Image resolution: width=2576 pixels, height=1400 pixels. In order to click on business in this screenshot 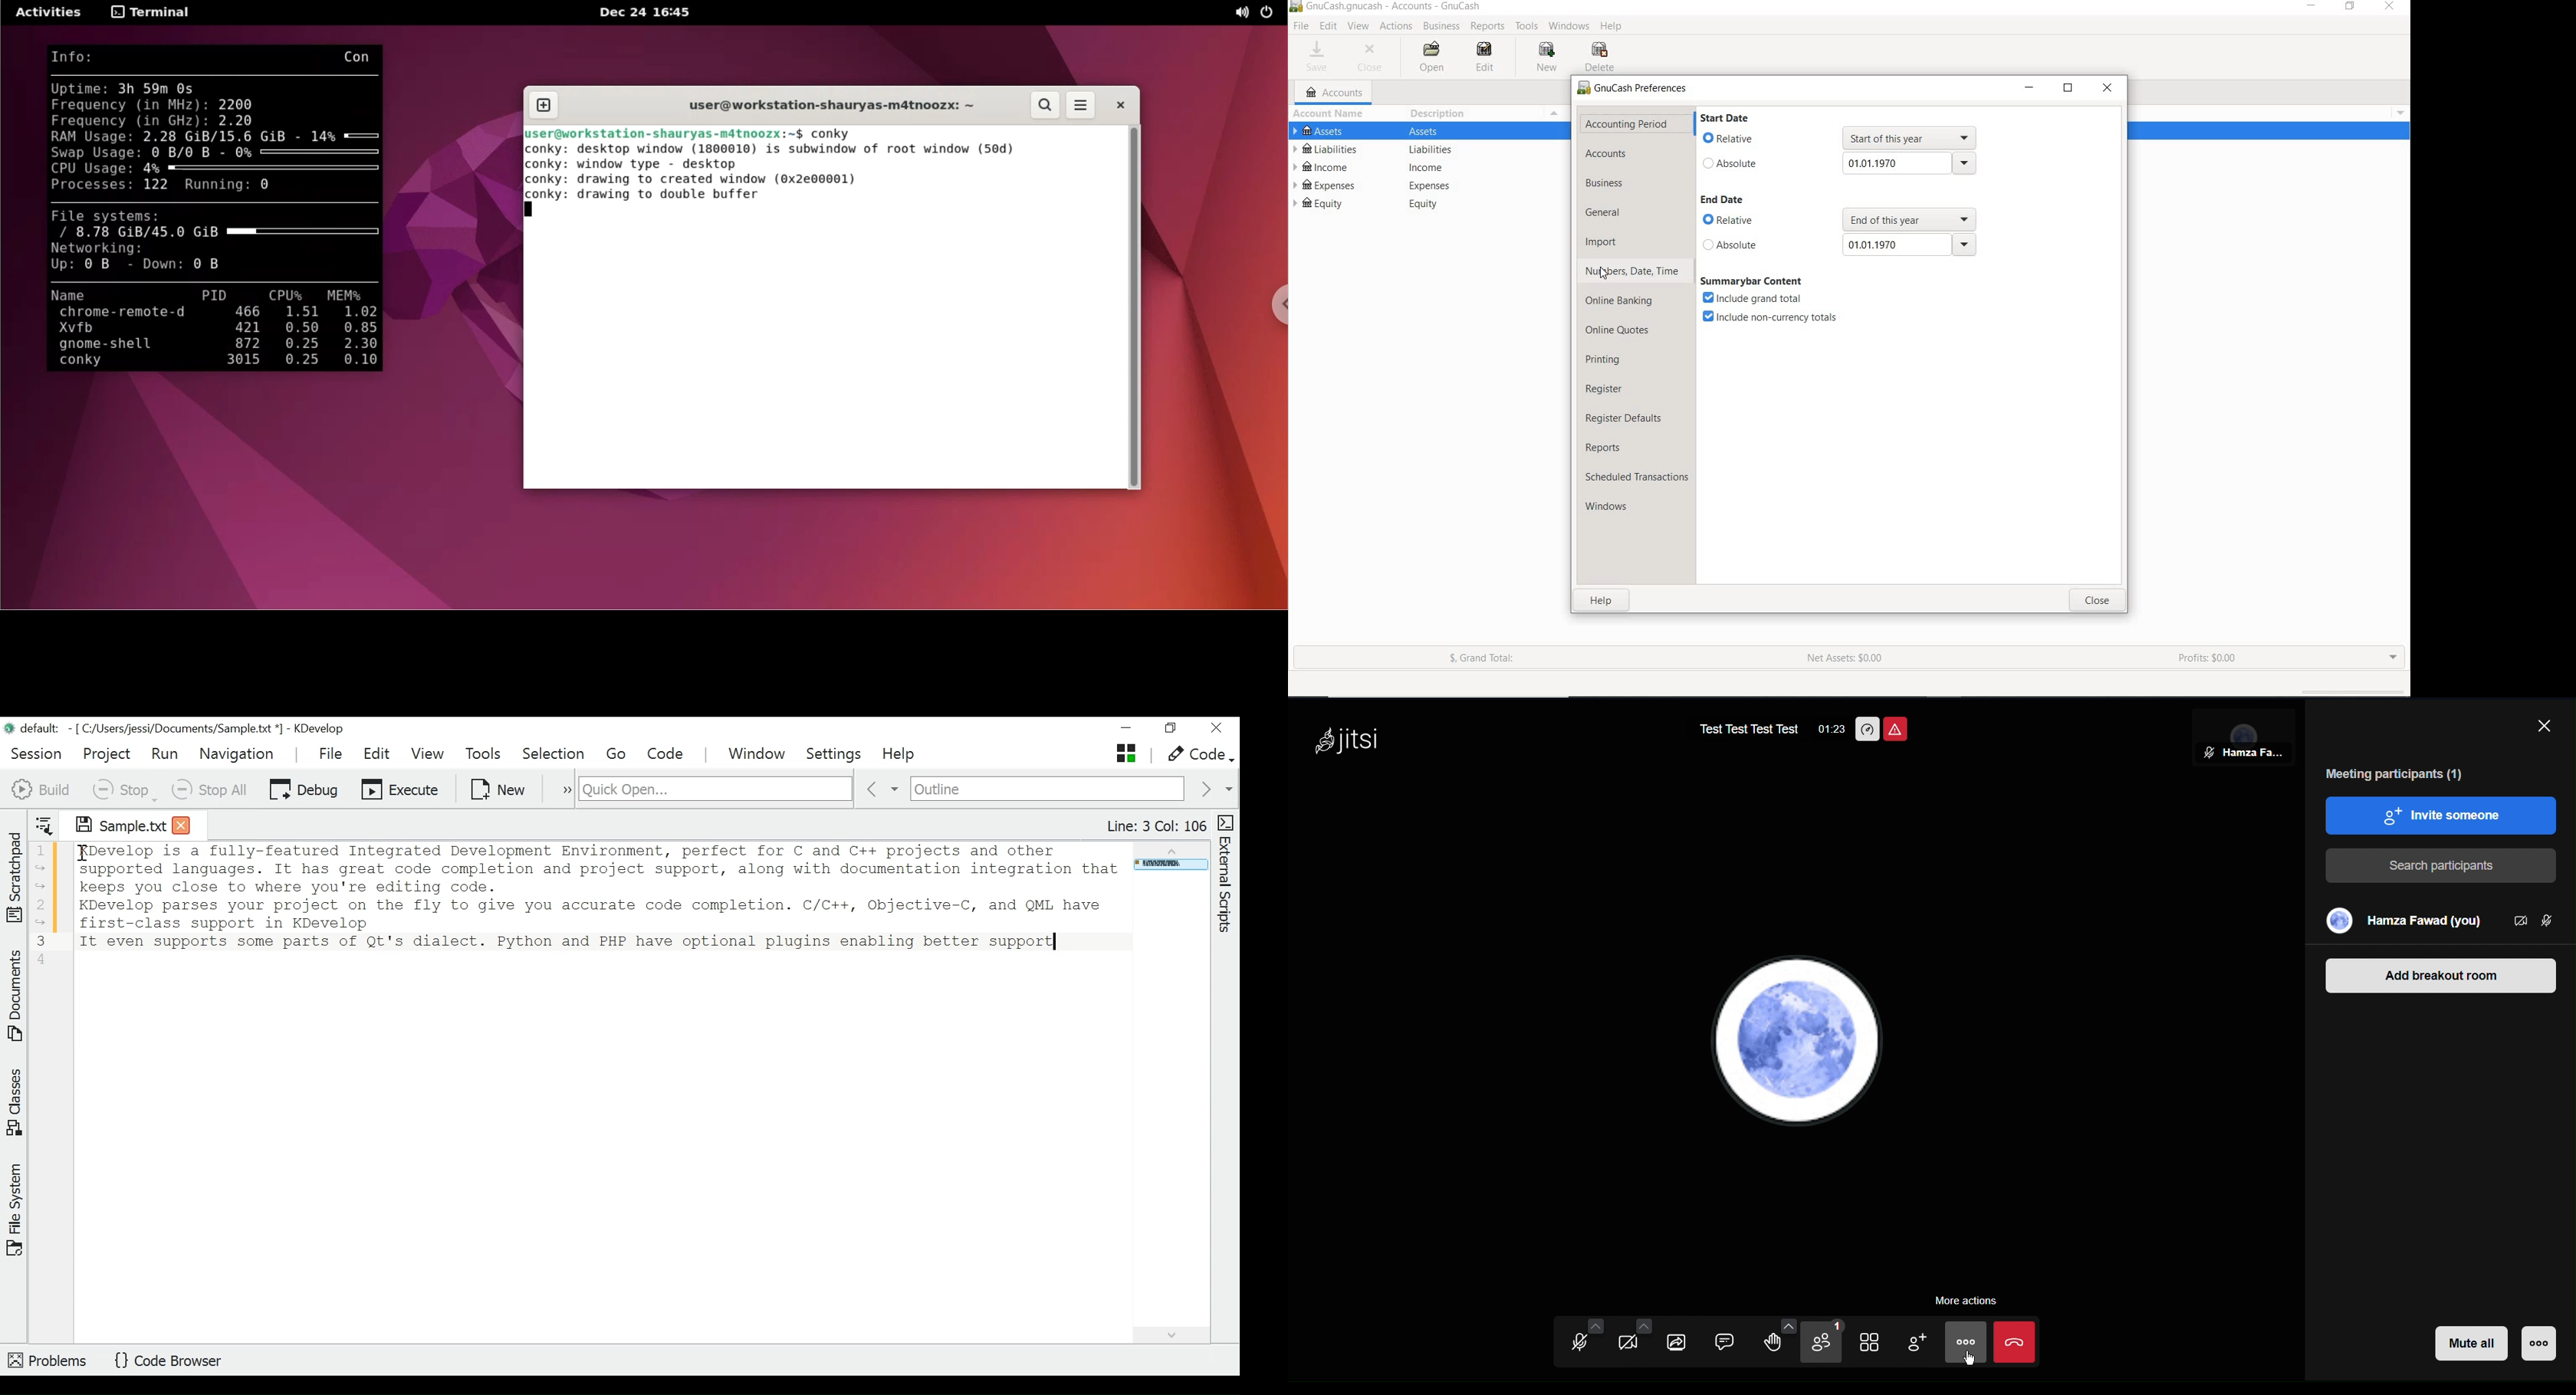, I will do `click(1608, 183)`.